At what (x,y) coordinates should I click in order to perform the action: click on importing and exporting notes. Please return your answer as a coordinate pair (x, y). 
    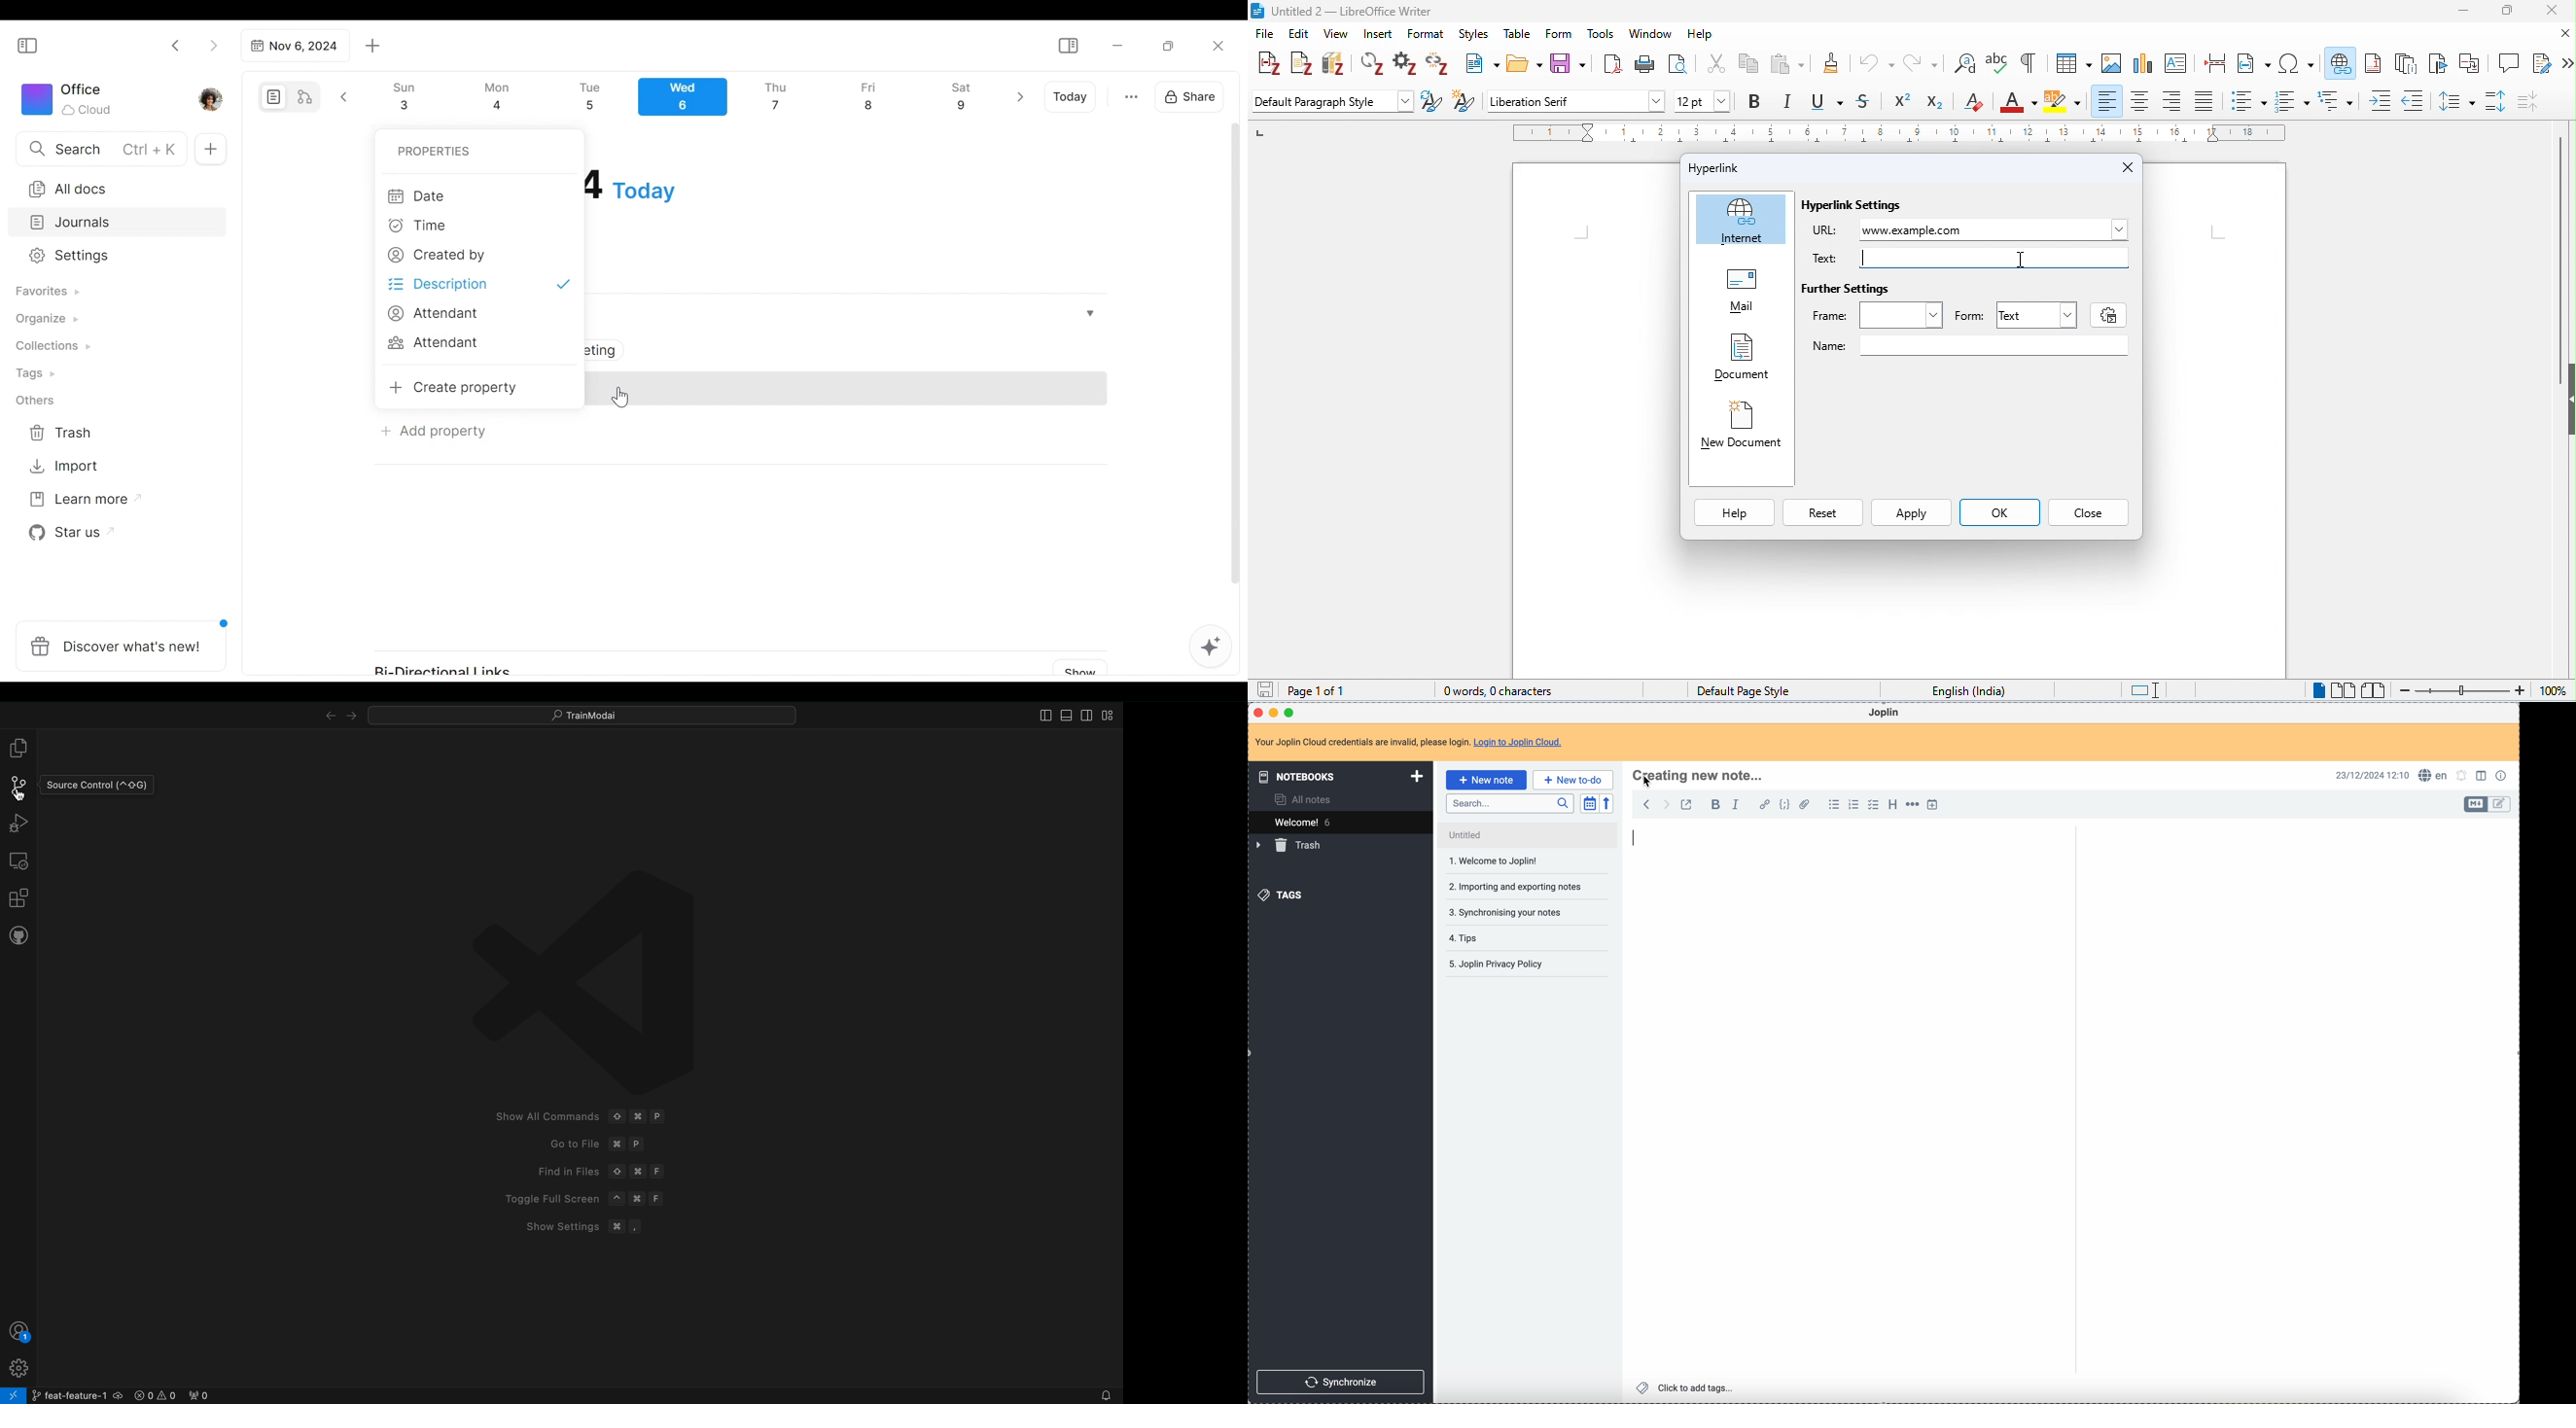
    Looking at the image, I should click on (1514, 861).